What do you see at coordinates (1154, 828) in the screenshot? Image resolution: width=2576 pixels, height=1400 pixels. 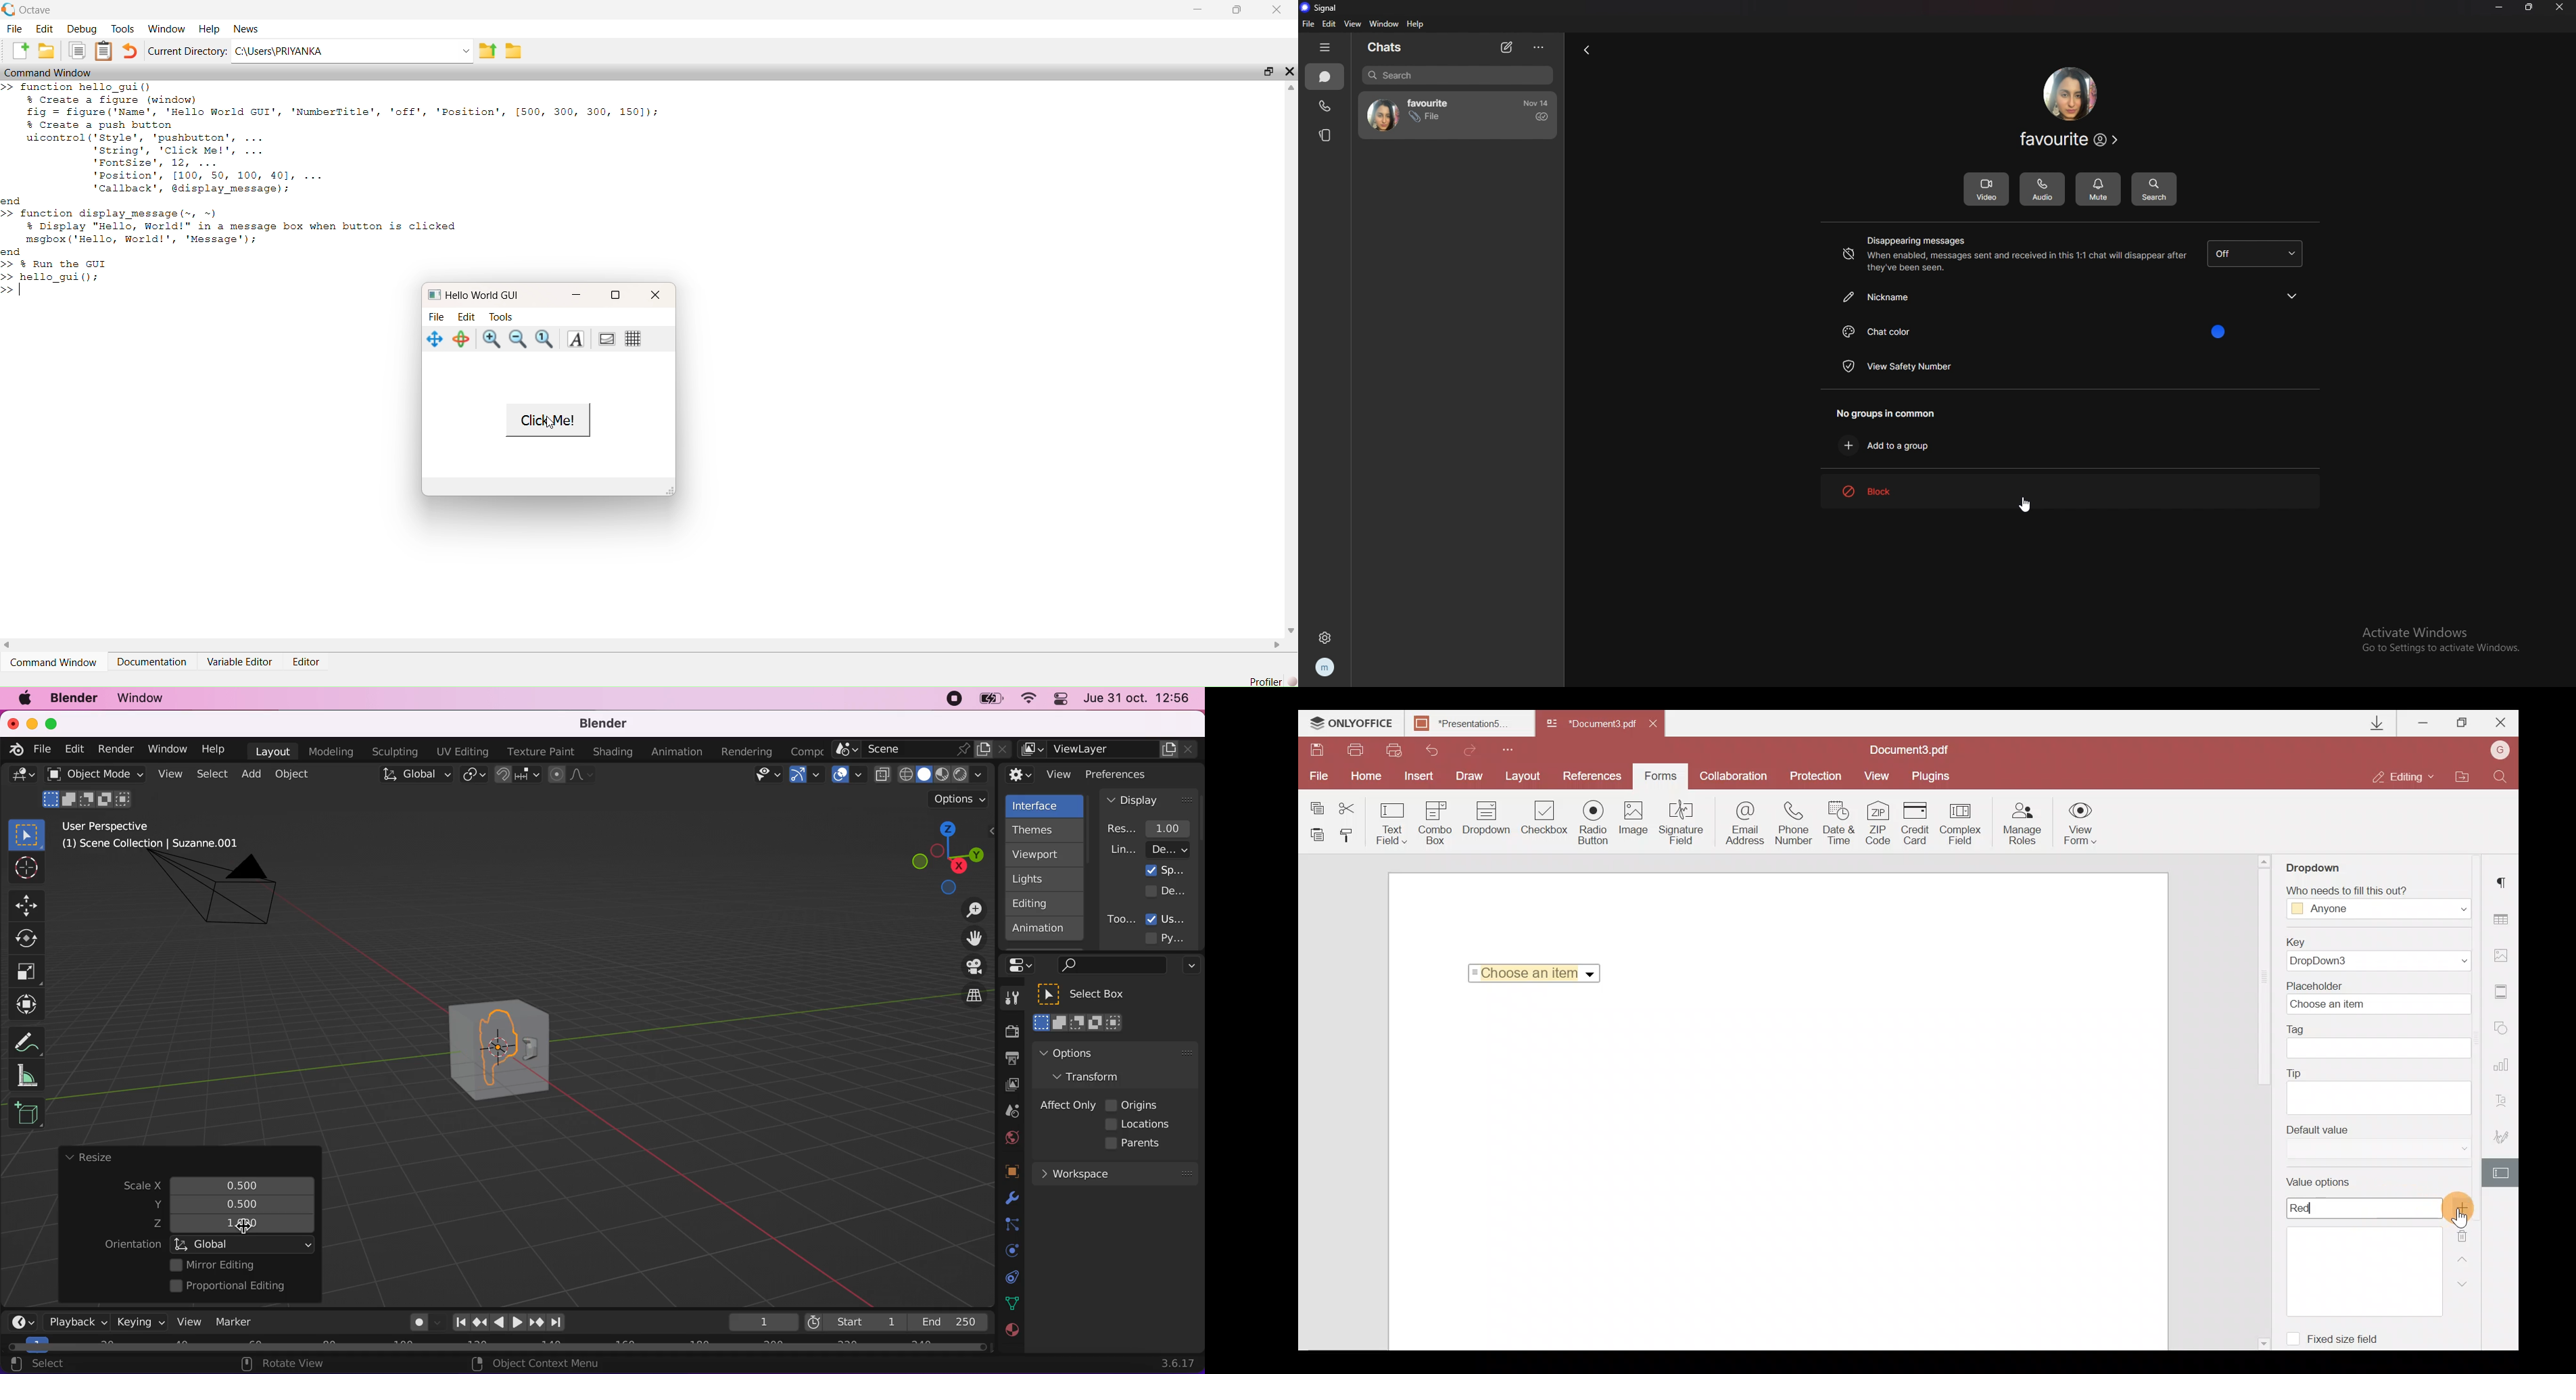 I see `resolution scale` at bounding box center [1154, 828].